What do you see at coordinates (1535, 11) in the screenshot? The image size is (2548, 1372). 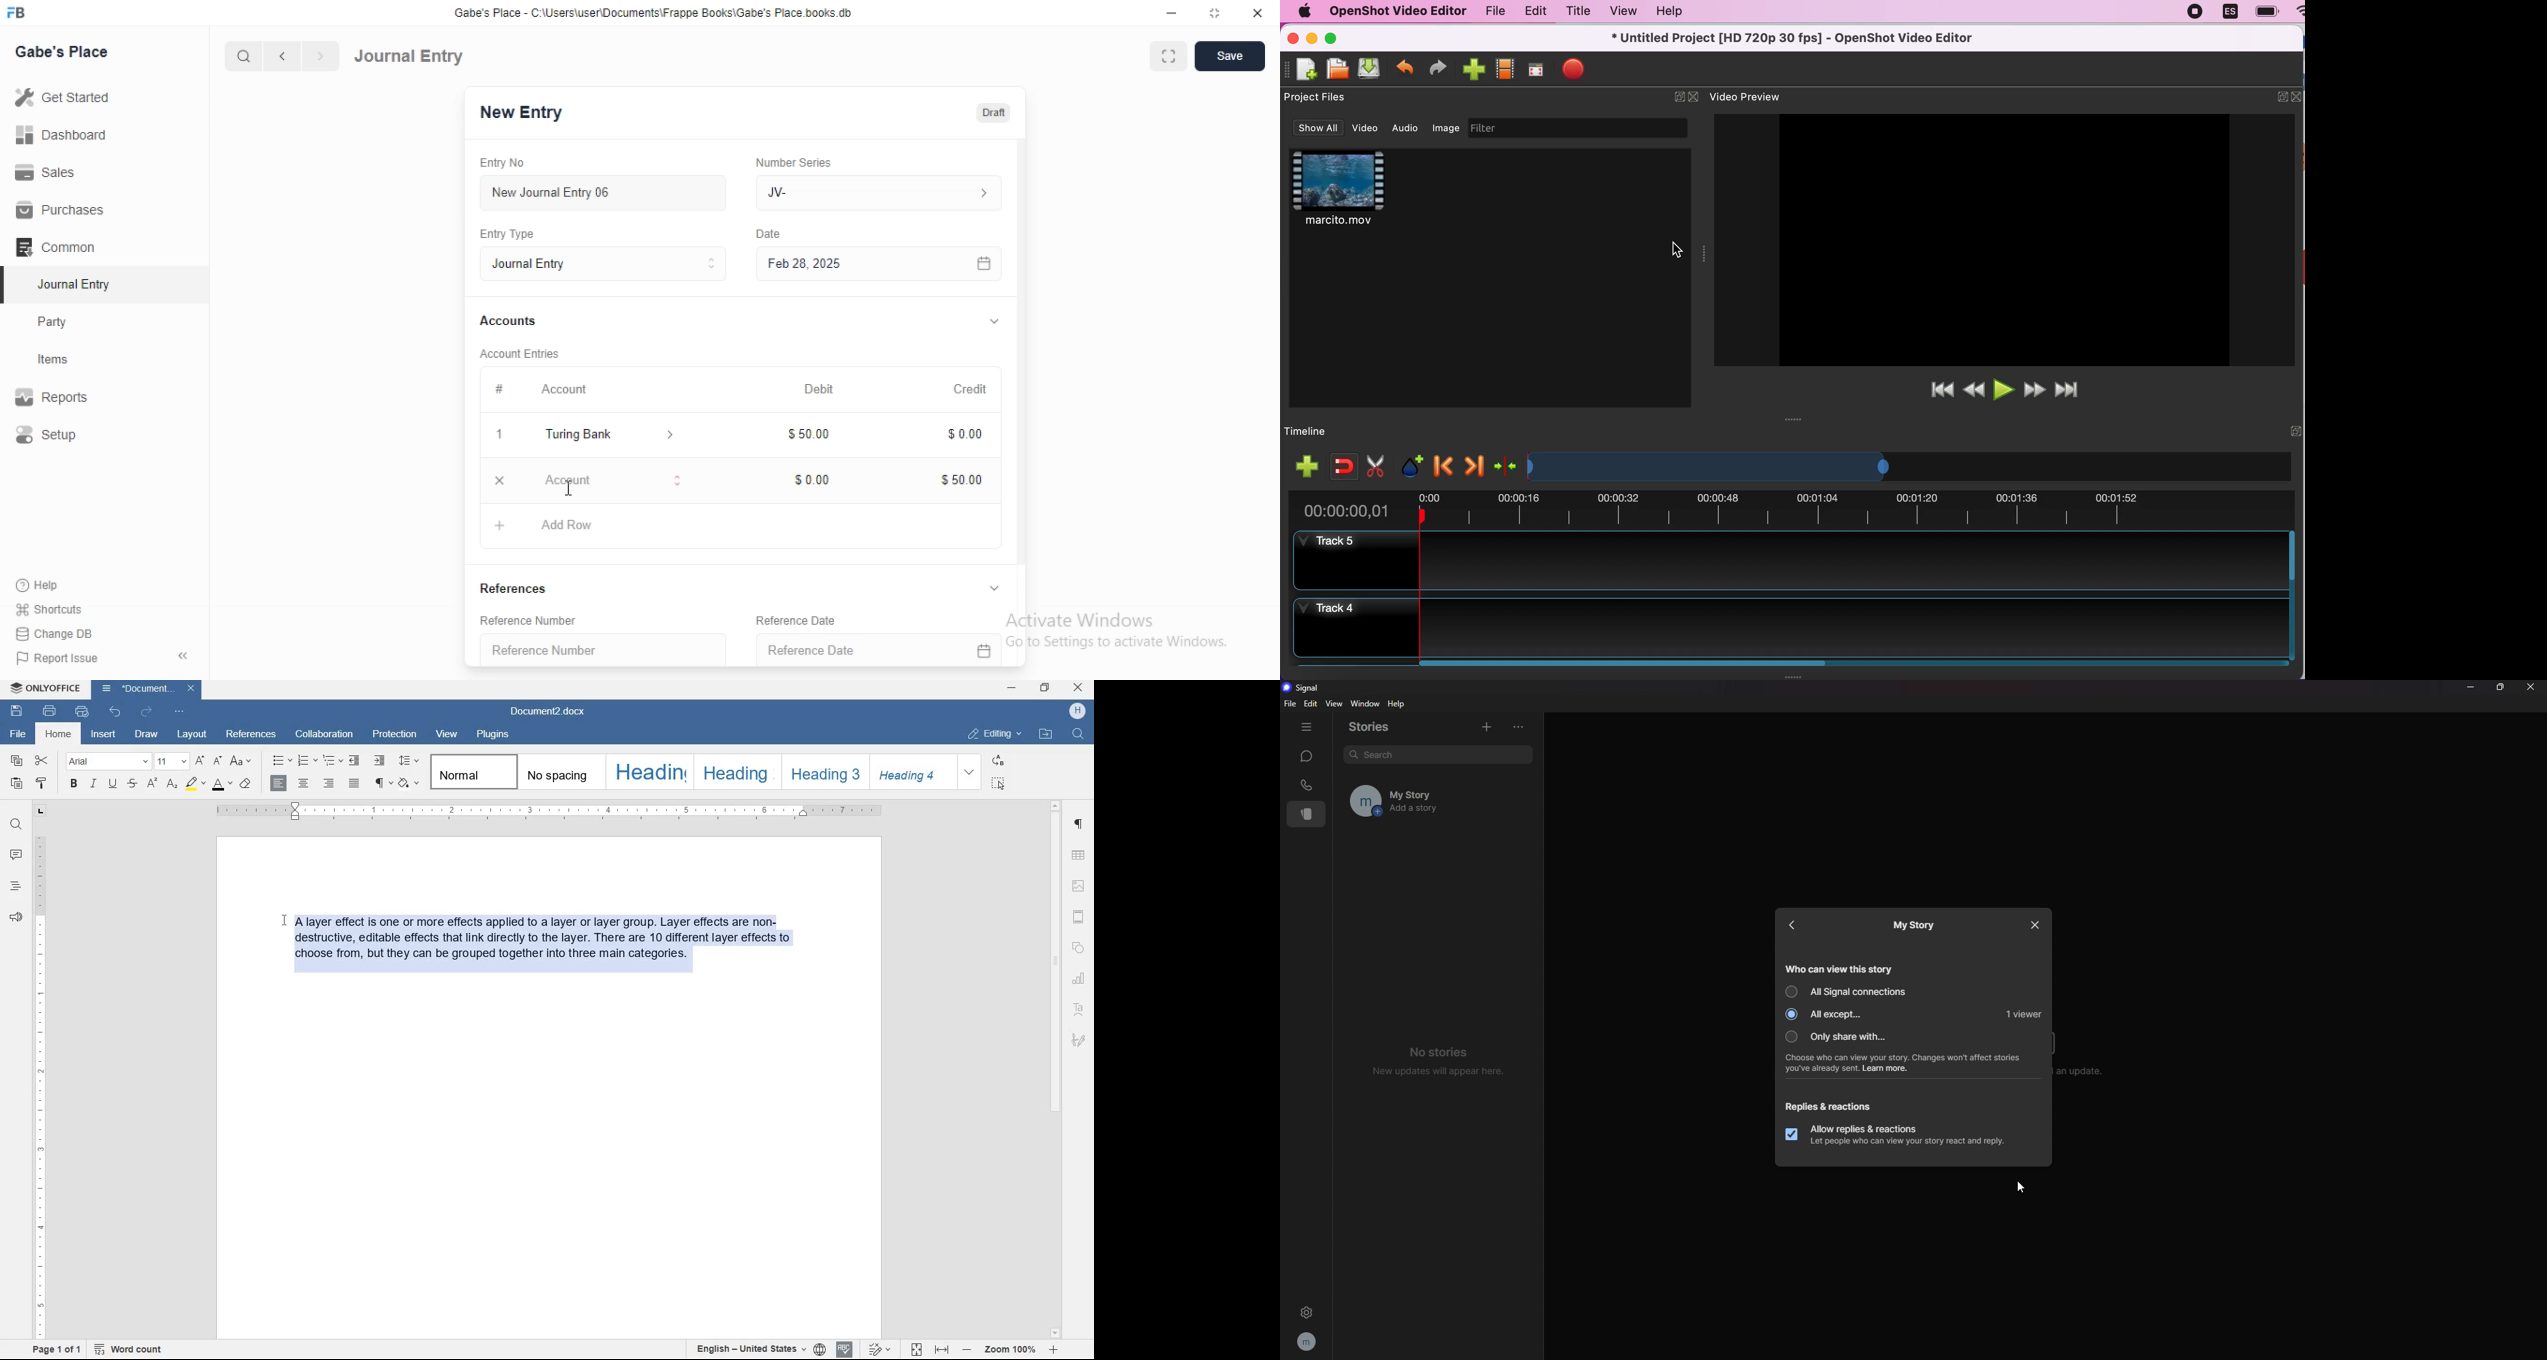 I see `edit` at bounding box center [1535, 11].